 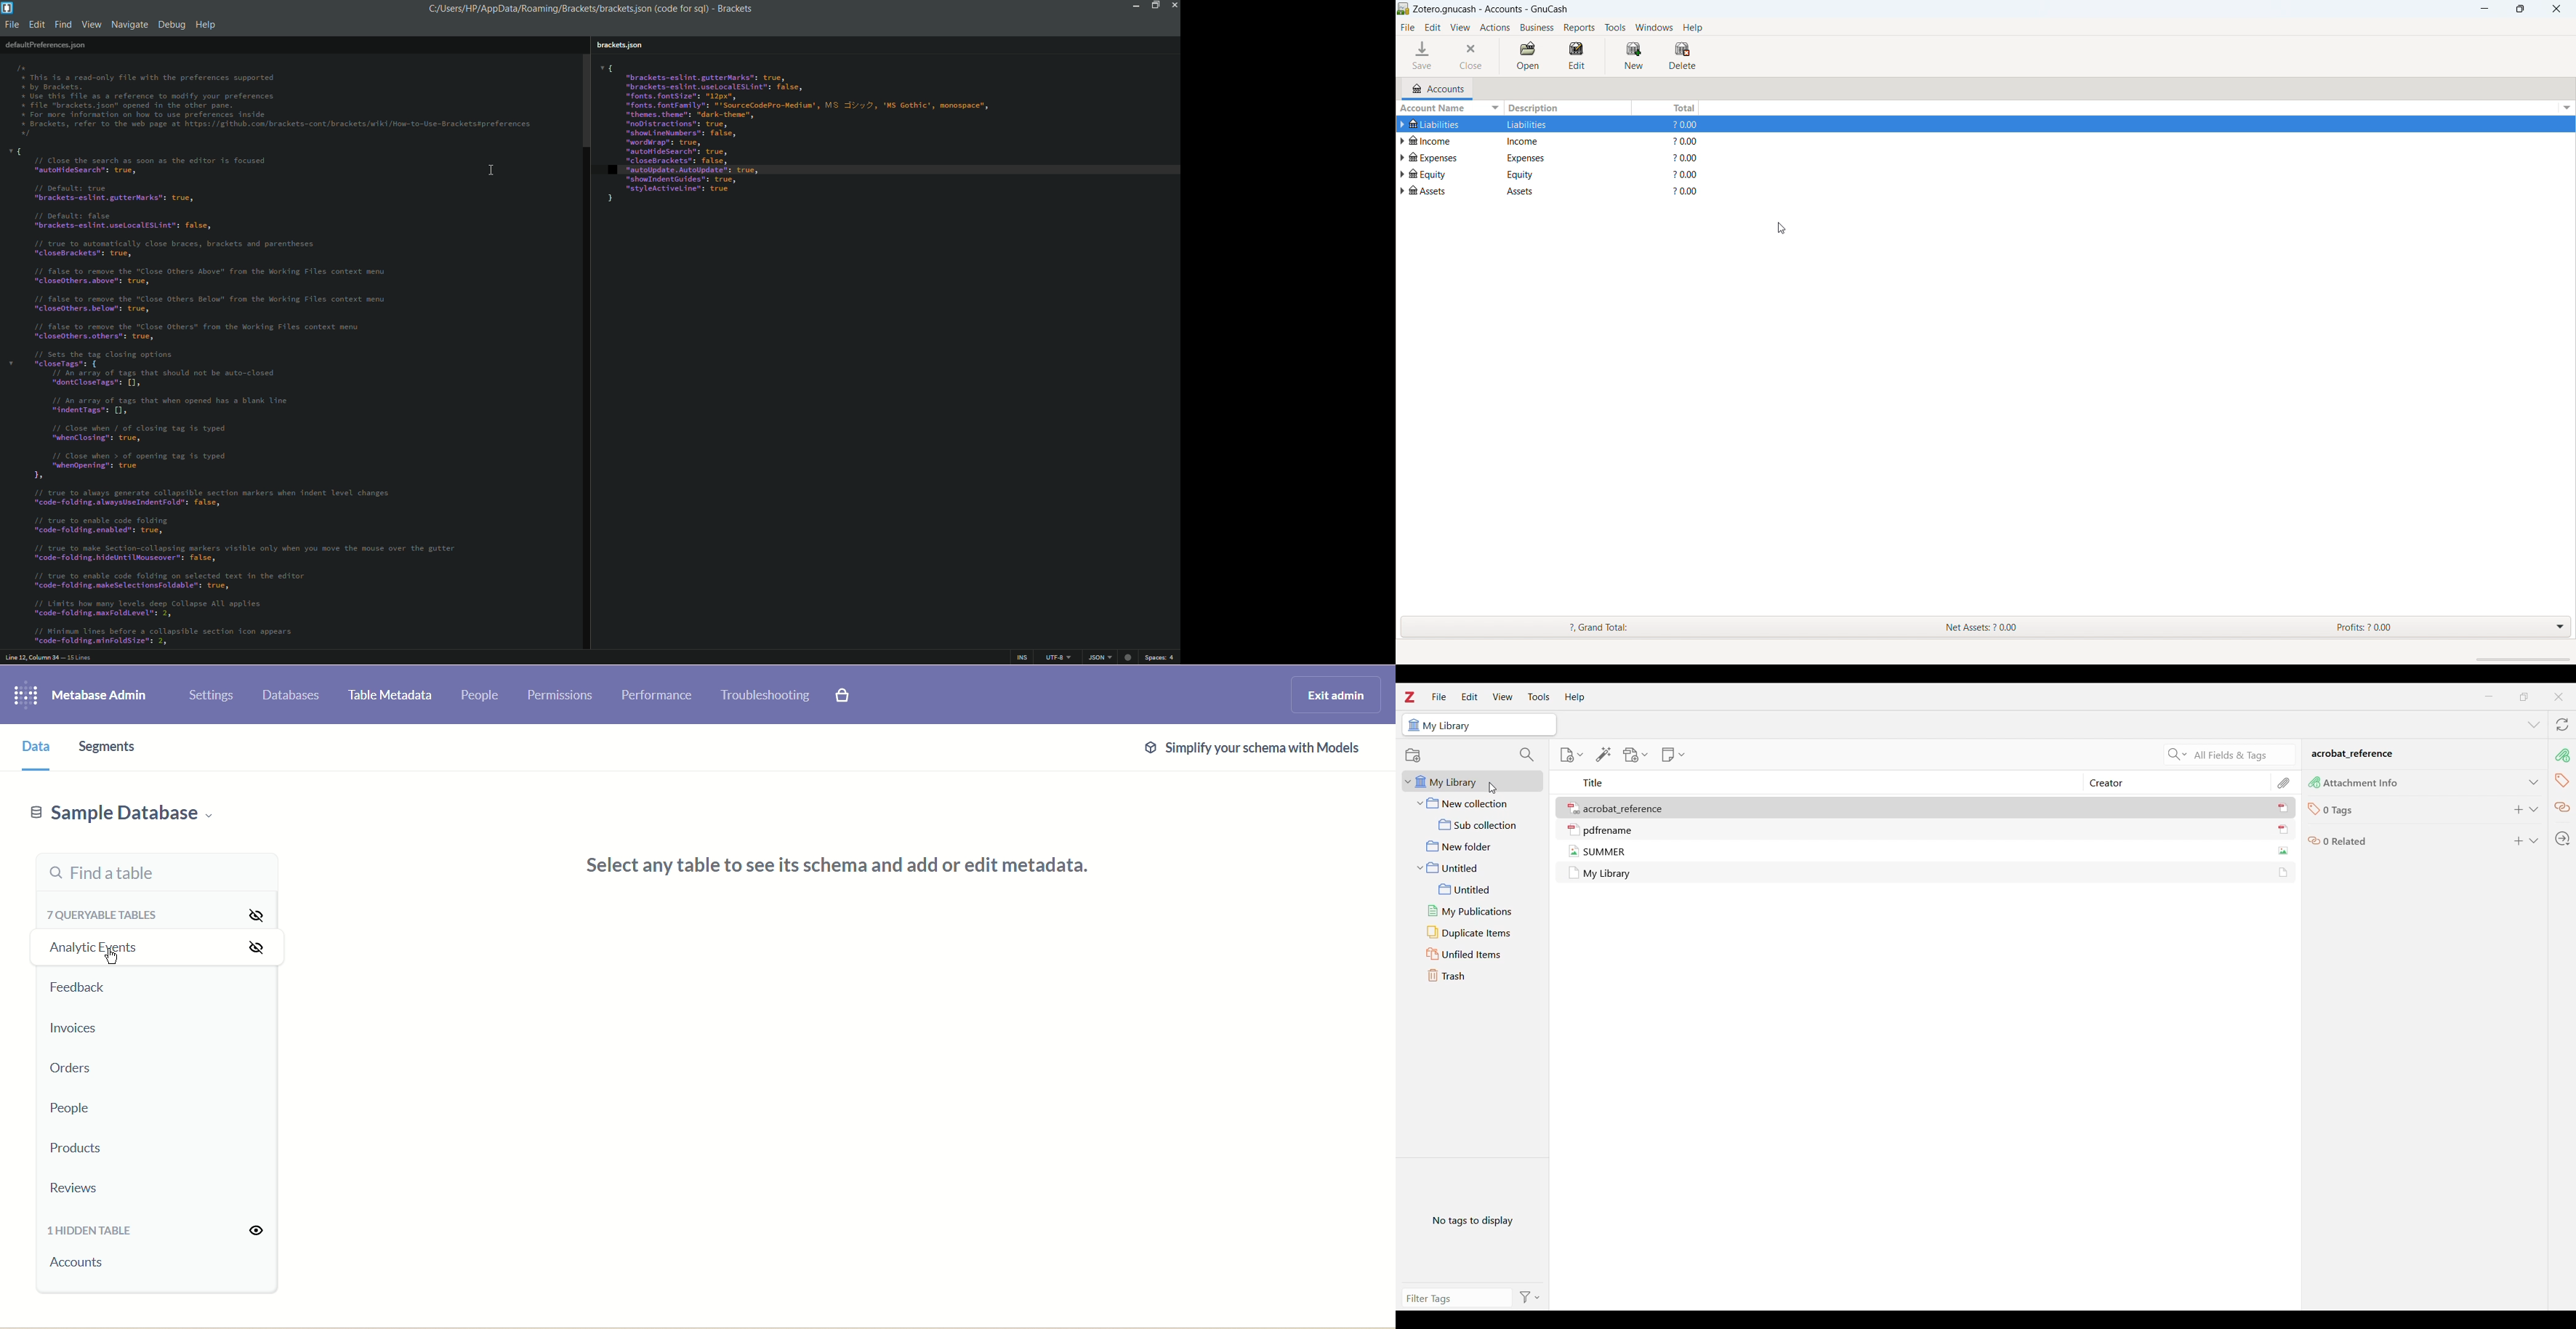 What do you see at coordinates (1055, 657) in the screenshot?
I see `UTF - 8` at bounding box center [1055, 657].